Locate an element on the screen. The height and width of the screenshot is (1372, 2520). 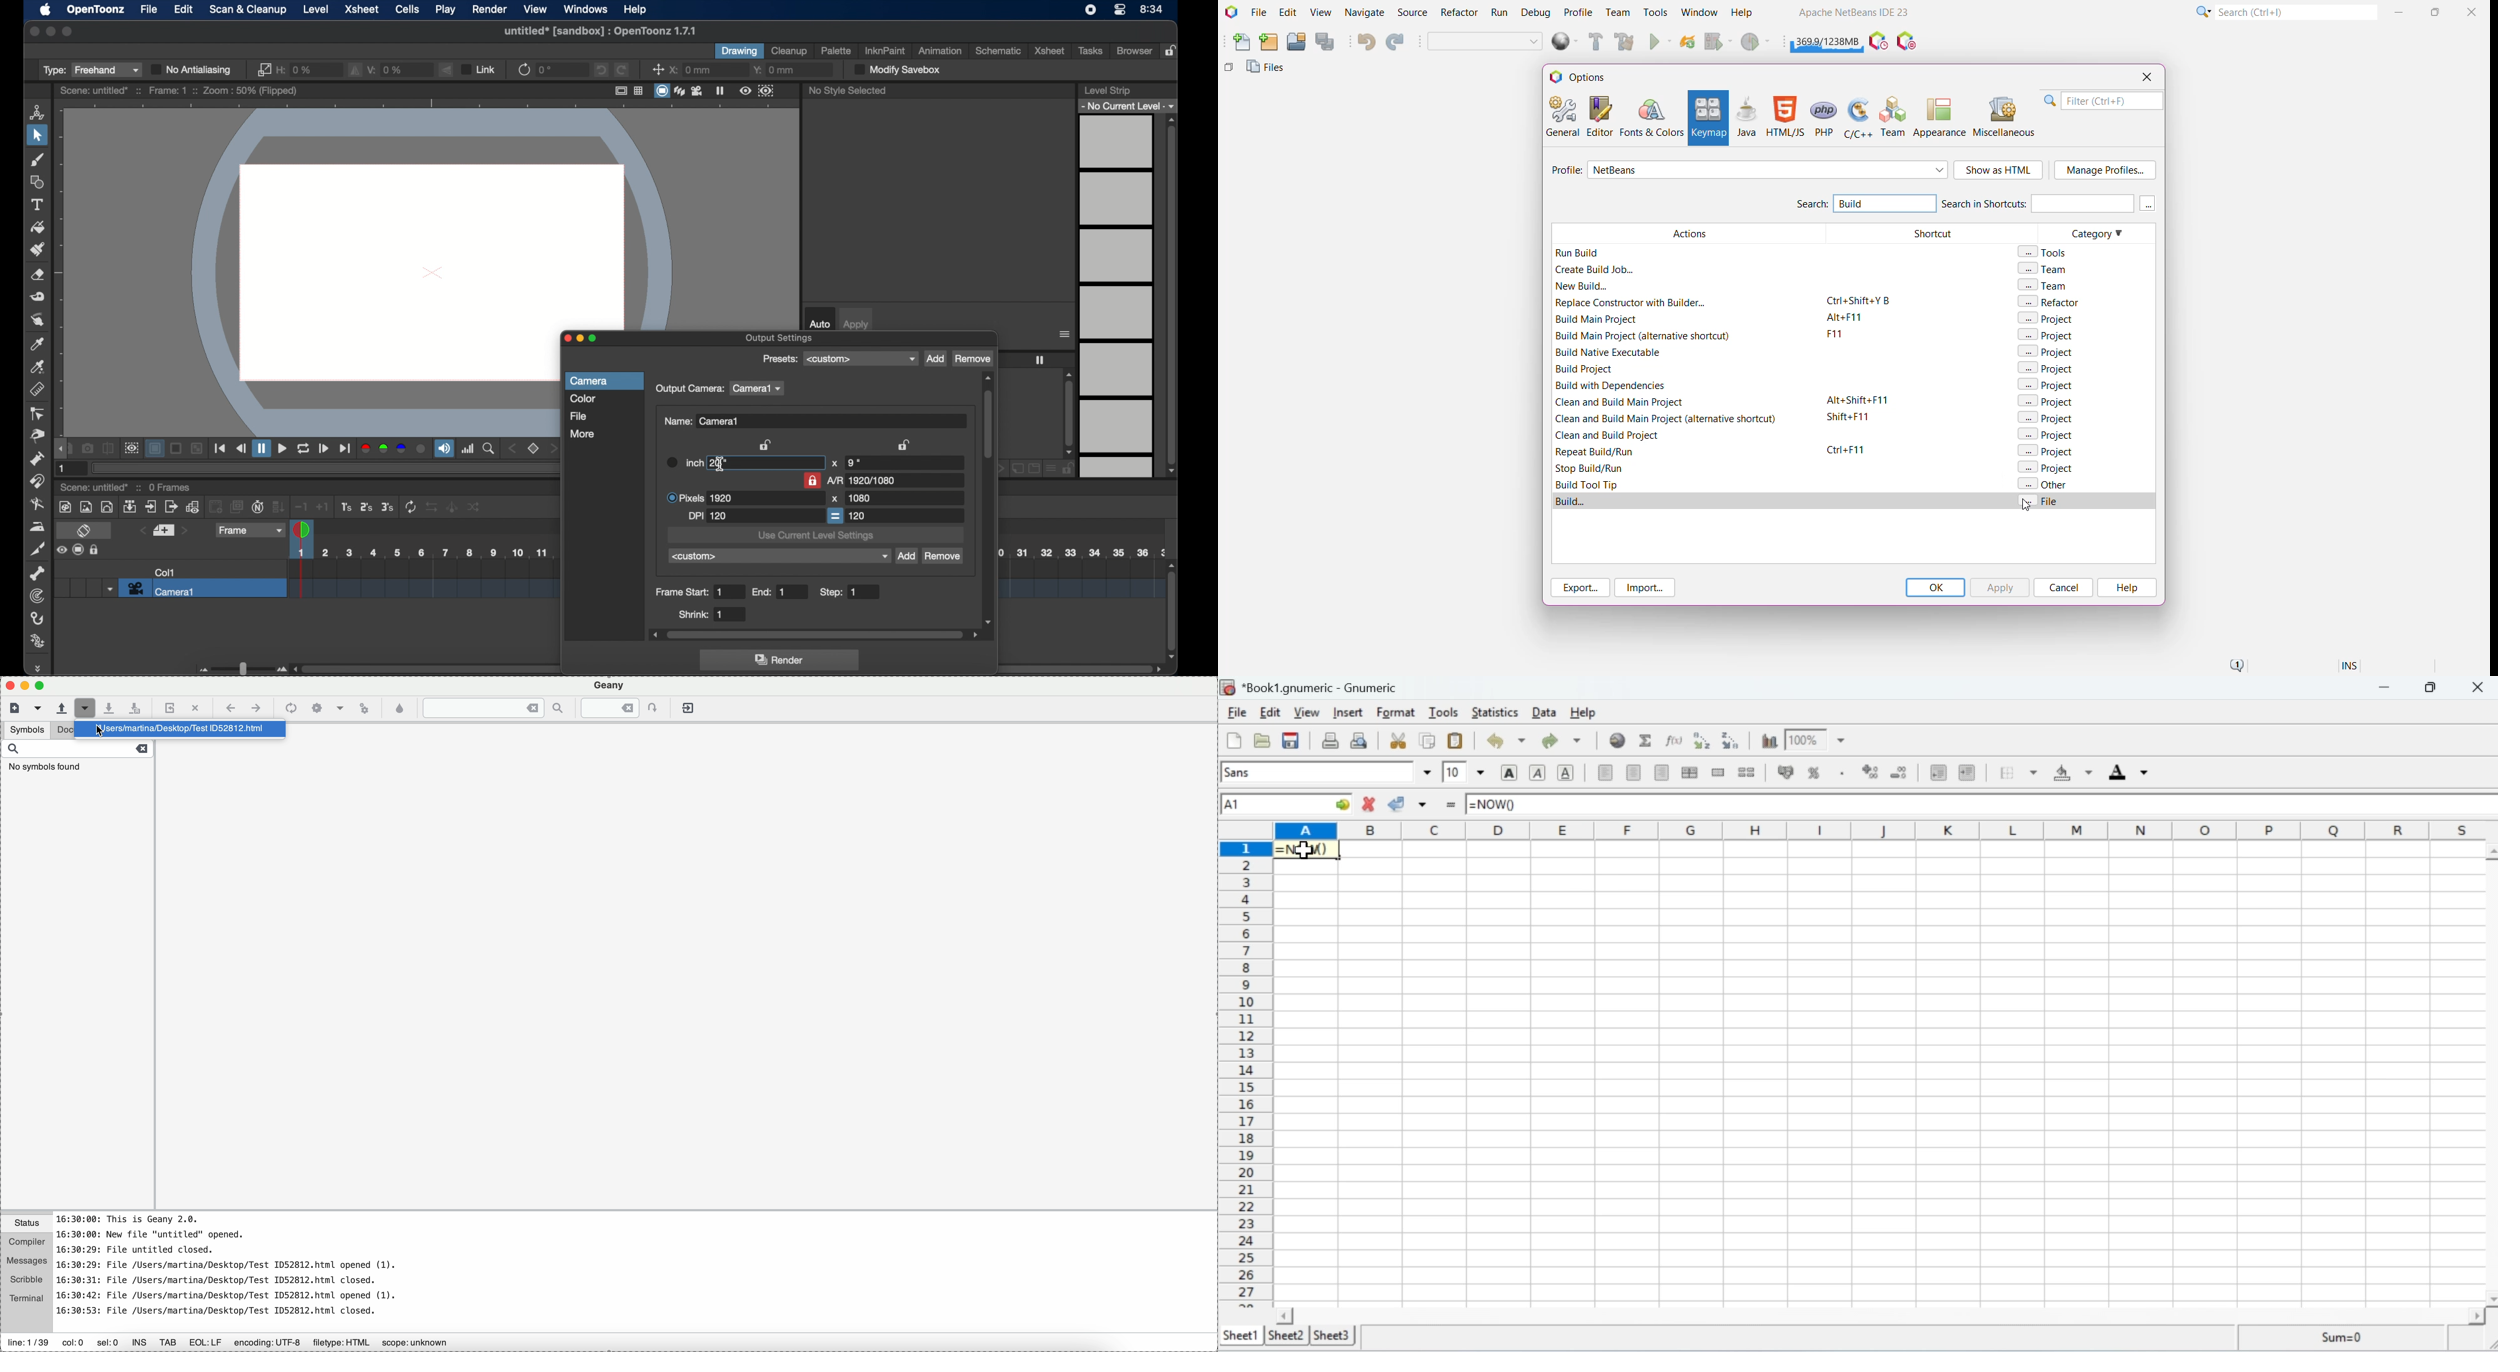
 is located at coordinates (301, 506).